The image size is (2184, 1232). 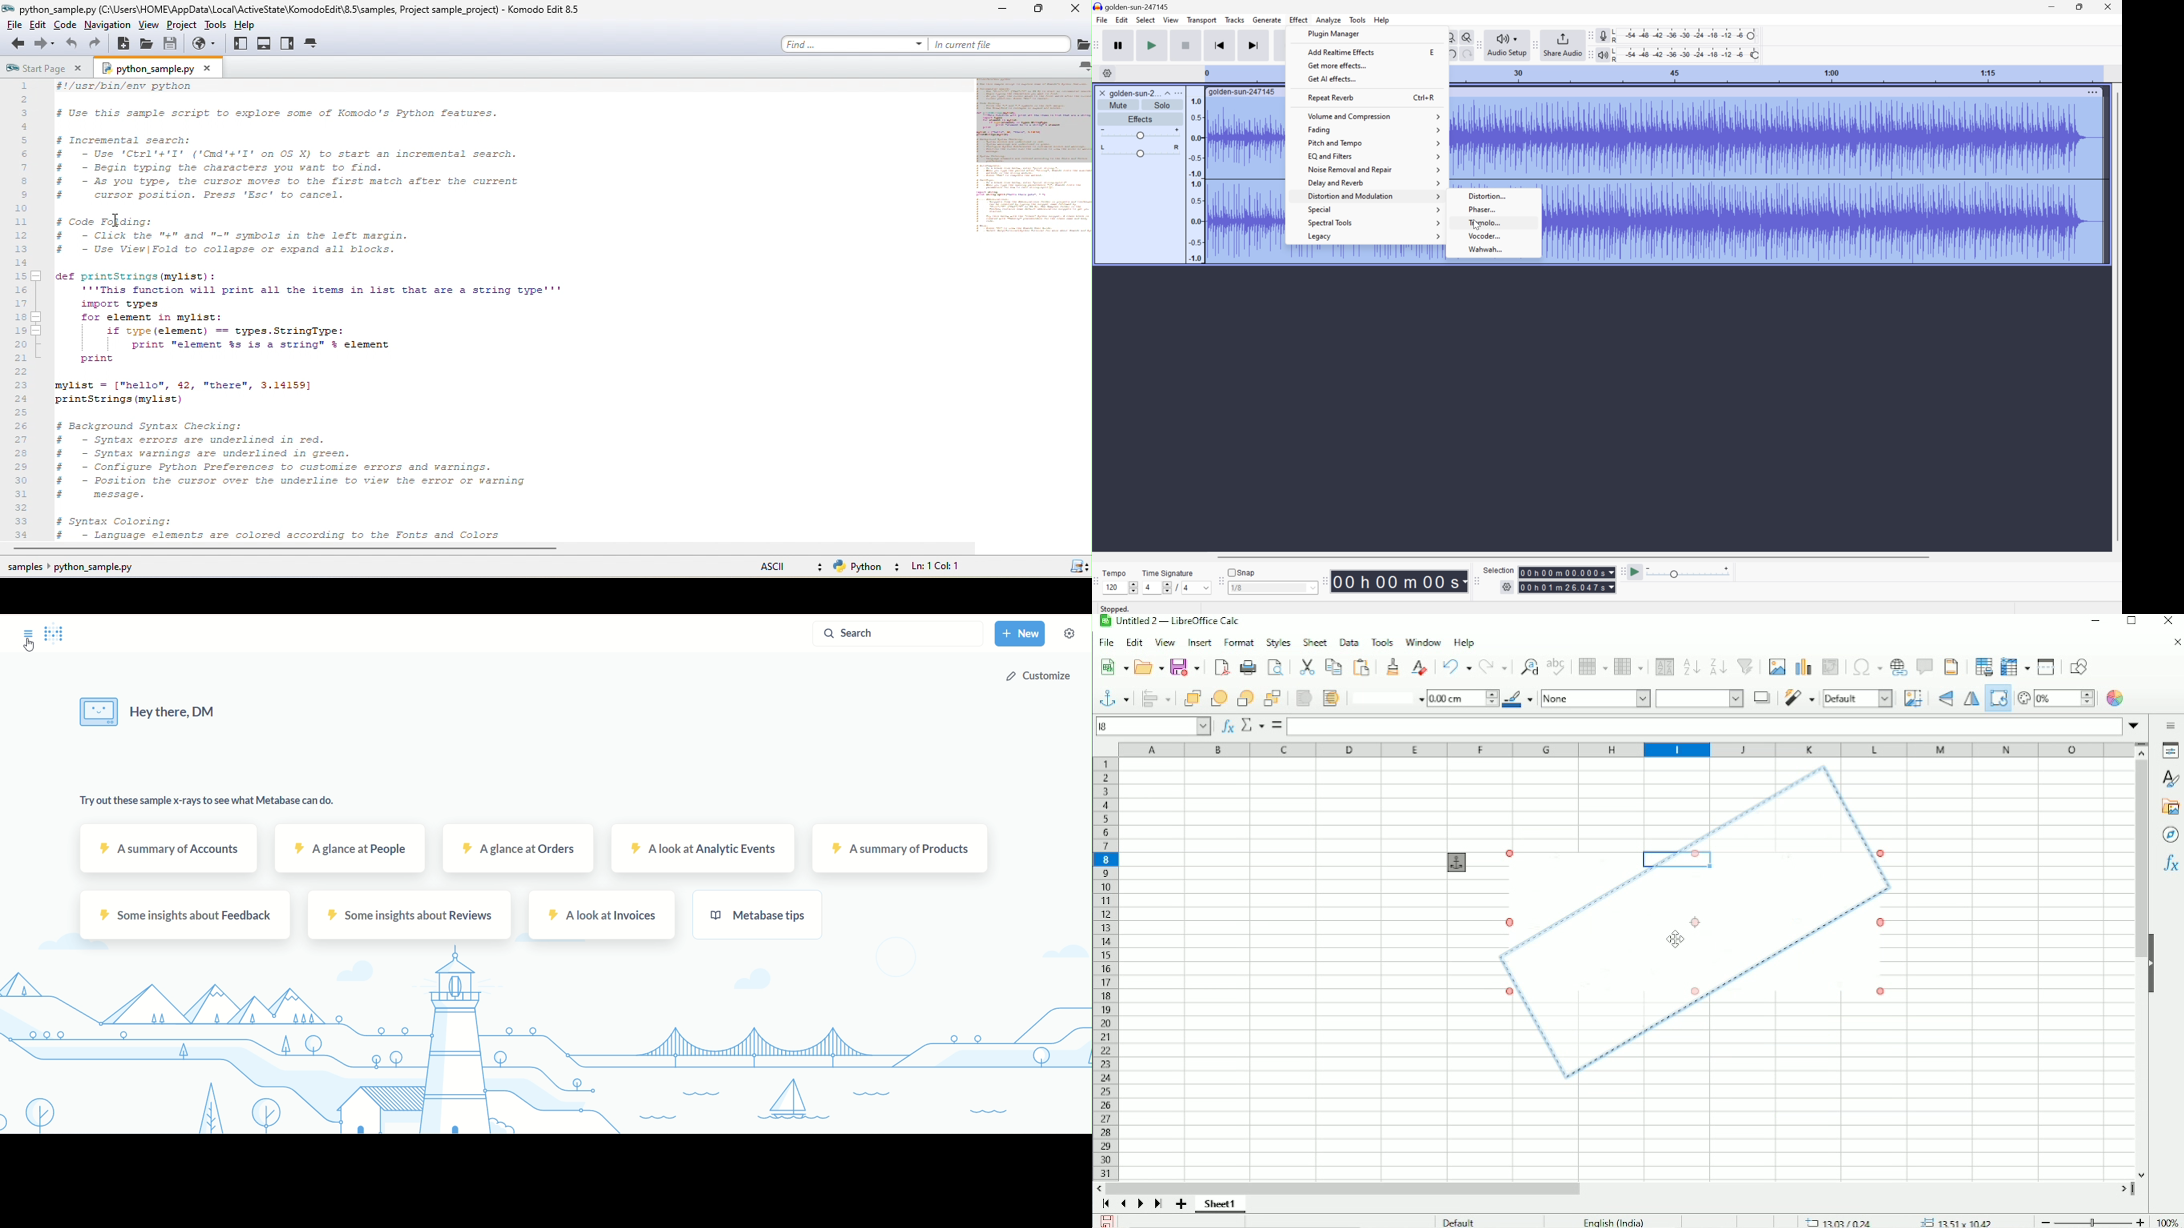 I want to click on Audacity selection toolbar, so click(x=1476, y=583).